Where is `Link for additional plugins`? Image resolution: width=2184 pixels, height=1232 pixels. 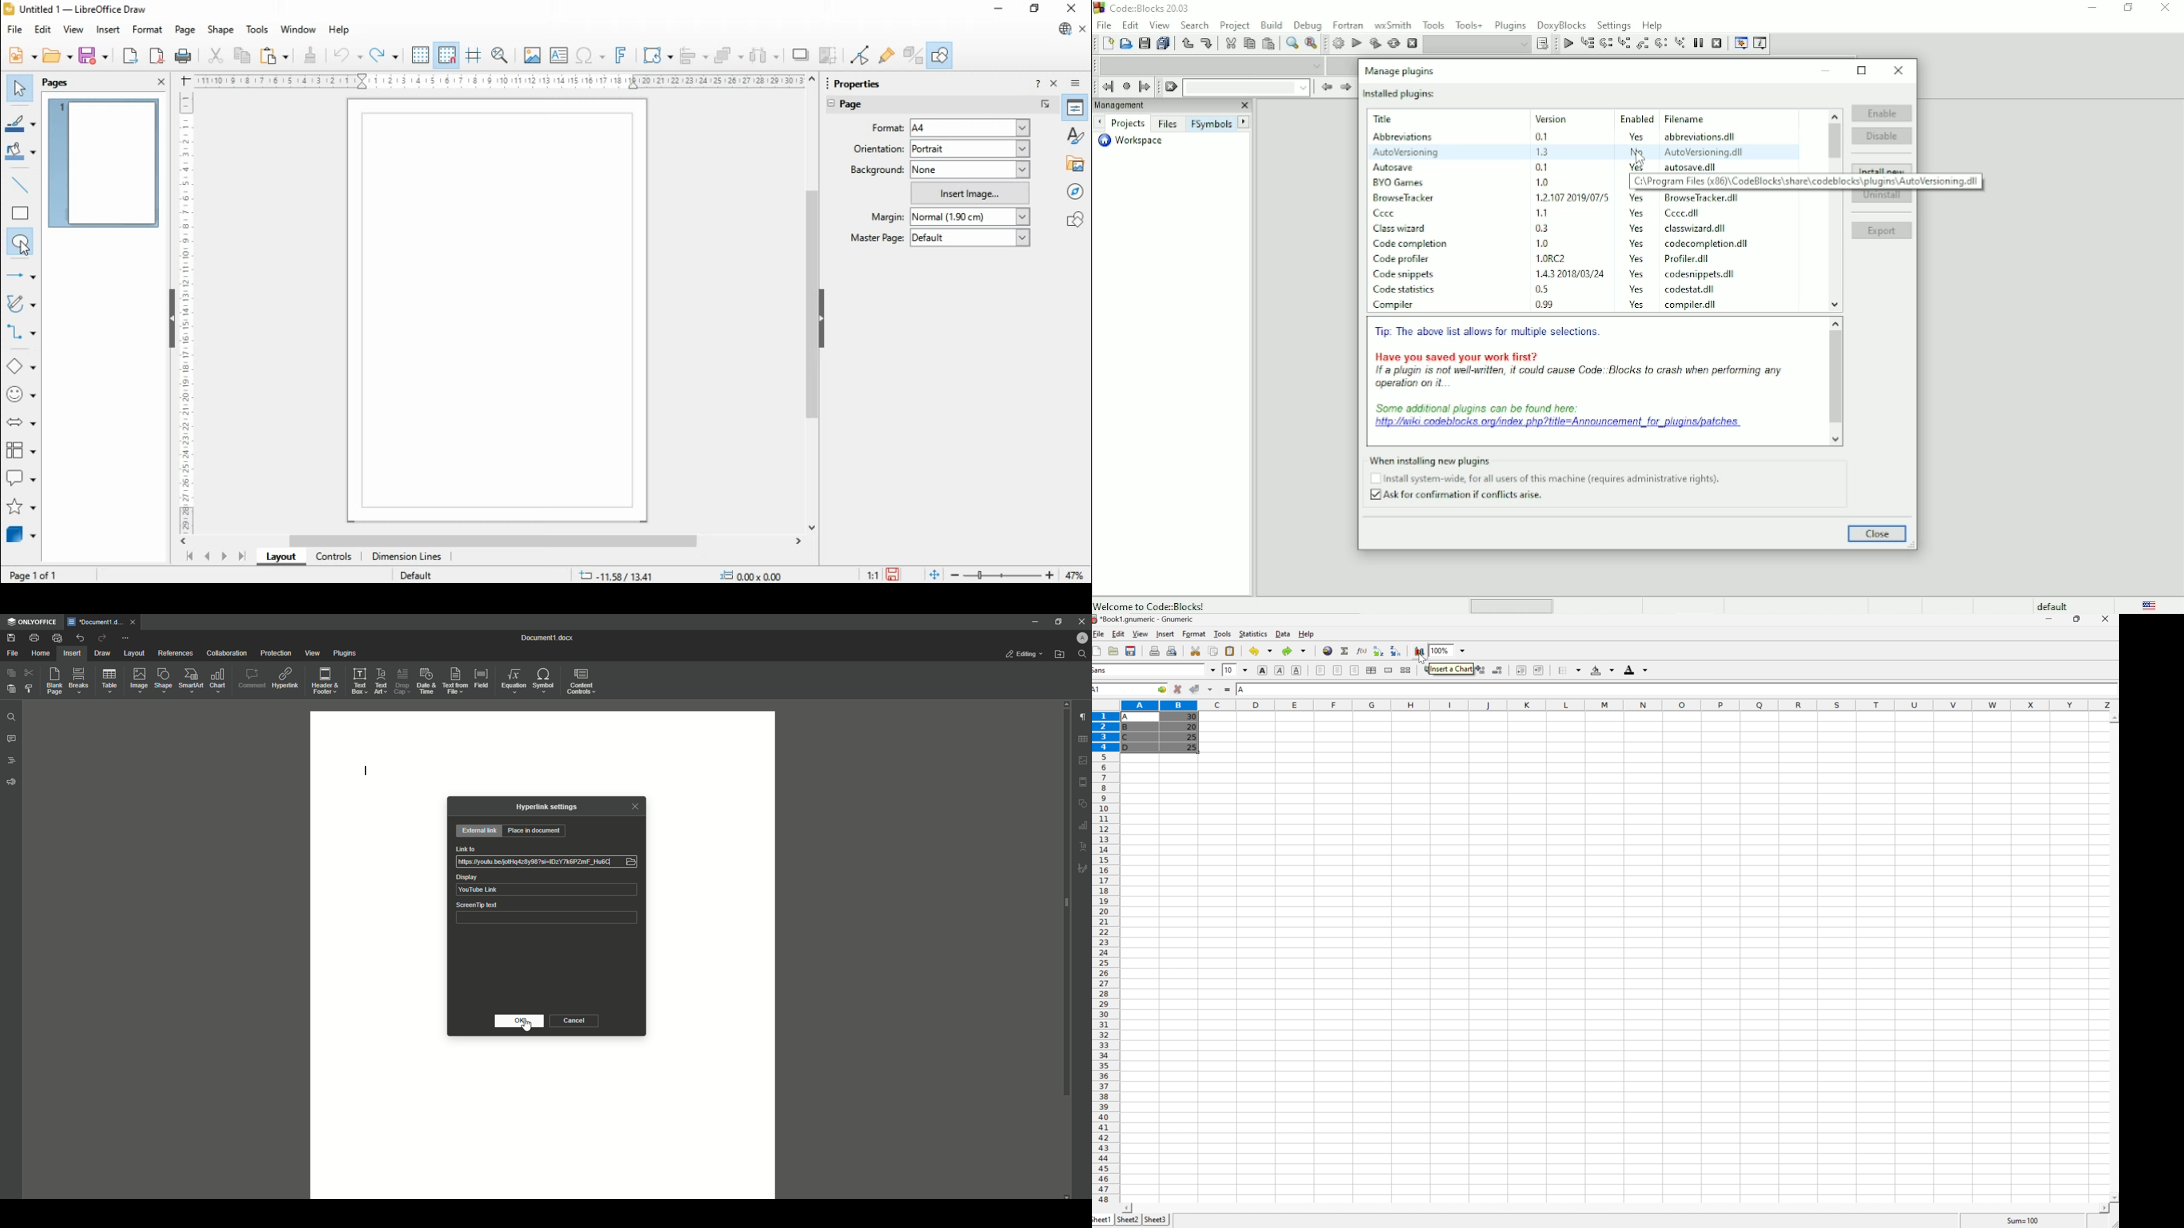
Link for additional plugins is located at coordinates (1563, 418).